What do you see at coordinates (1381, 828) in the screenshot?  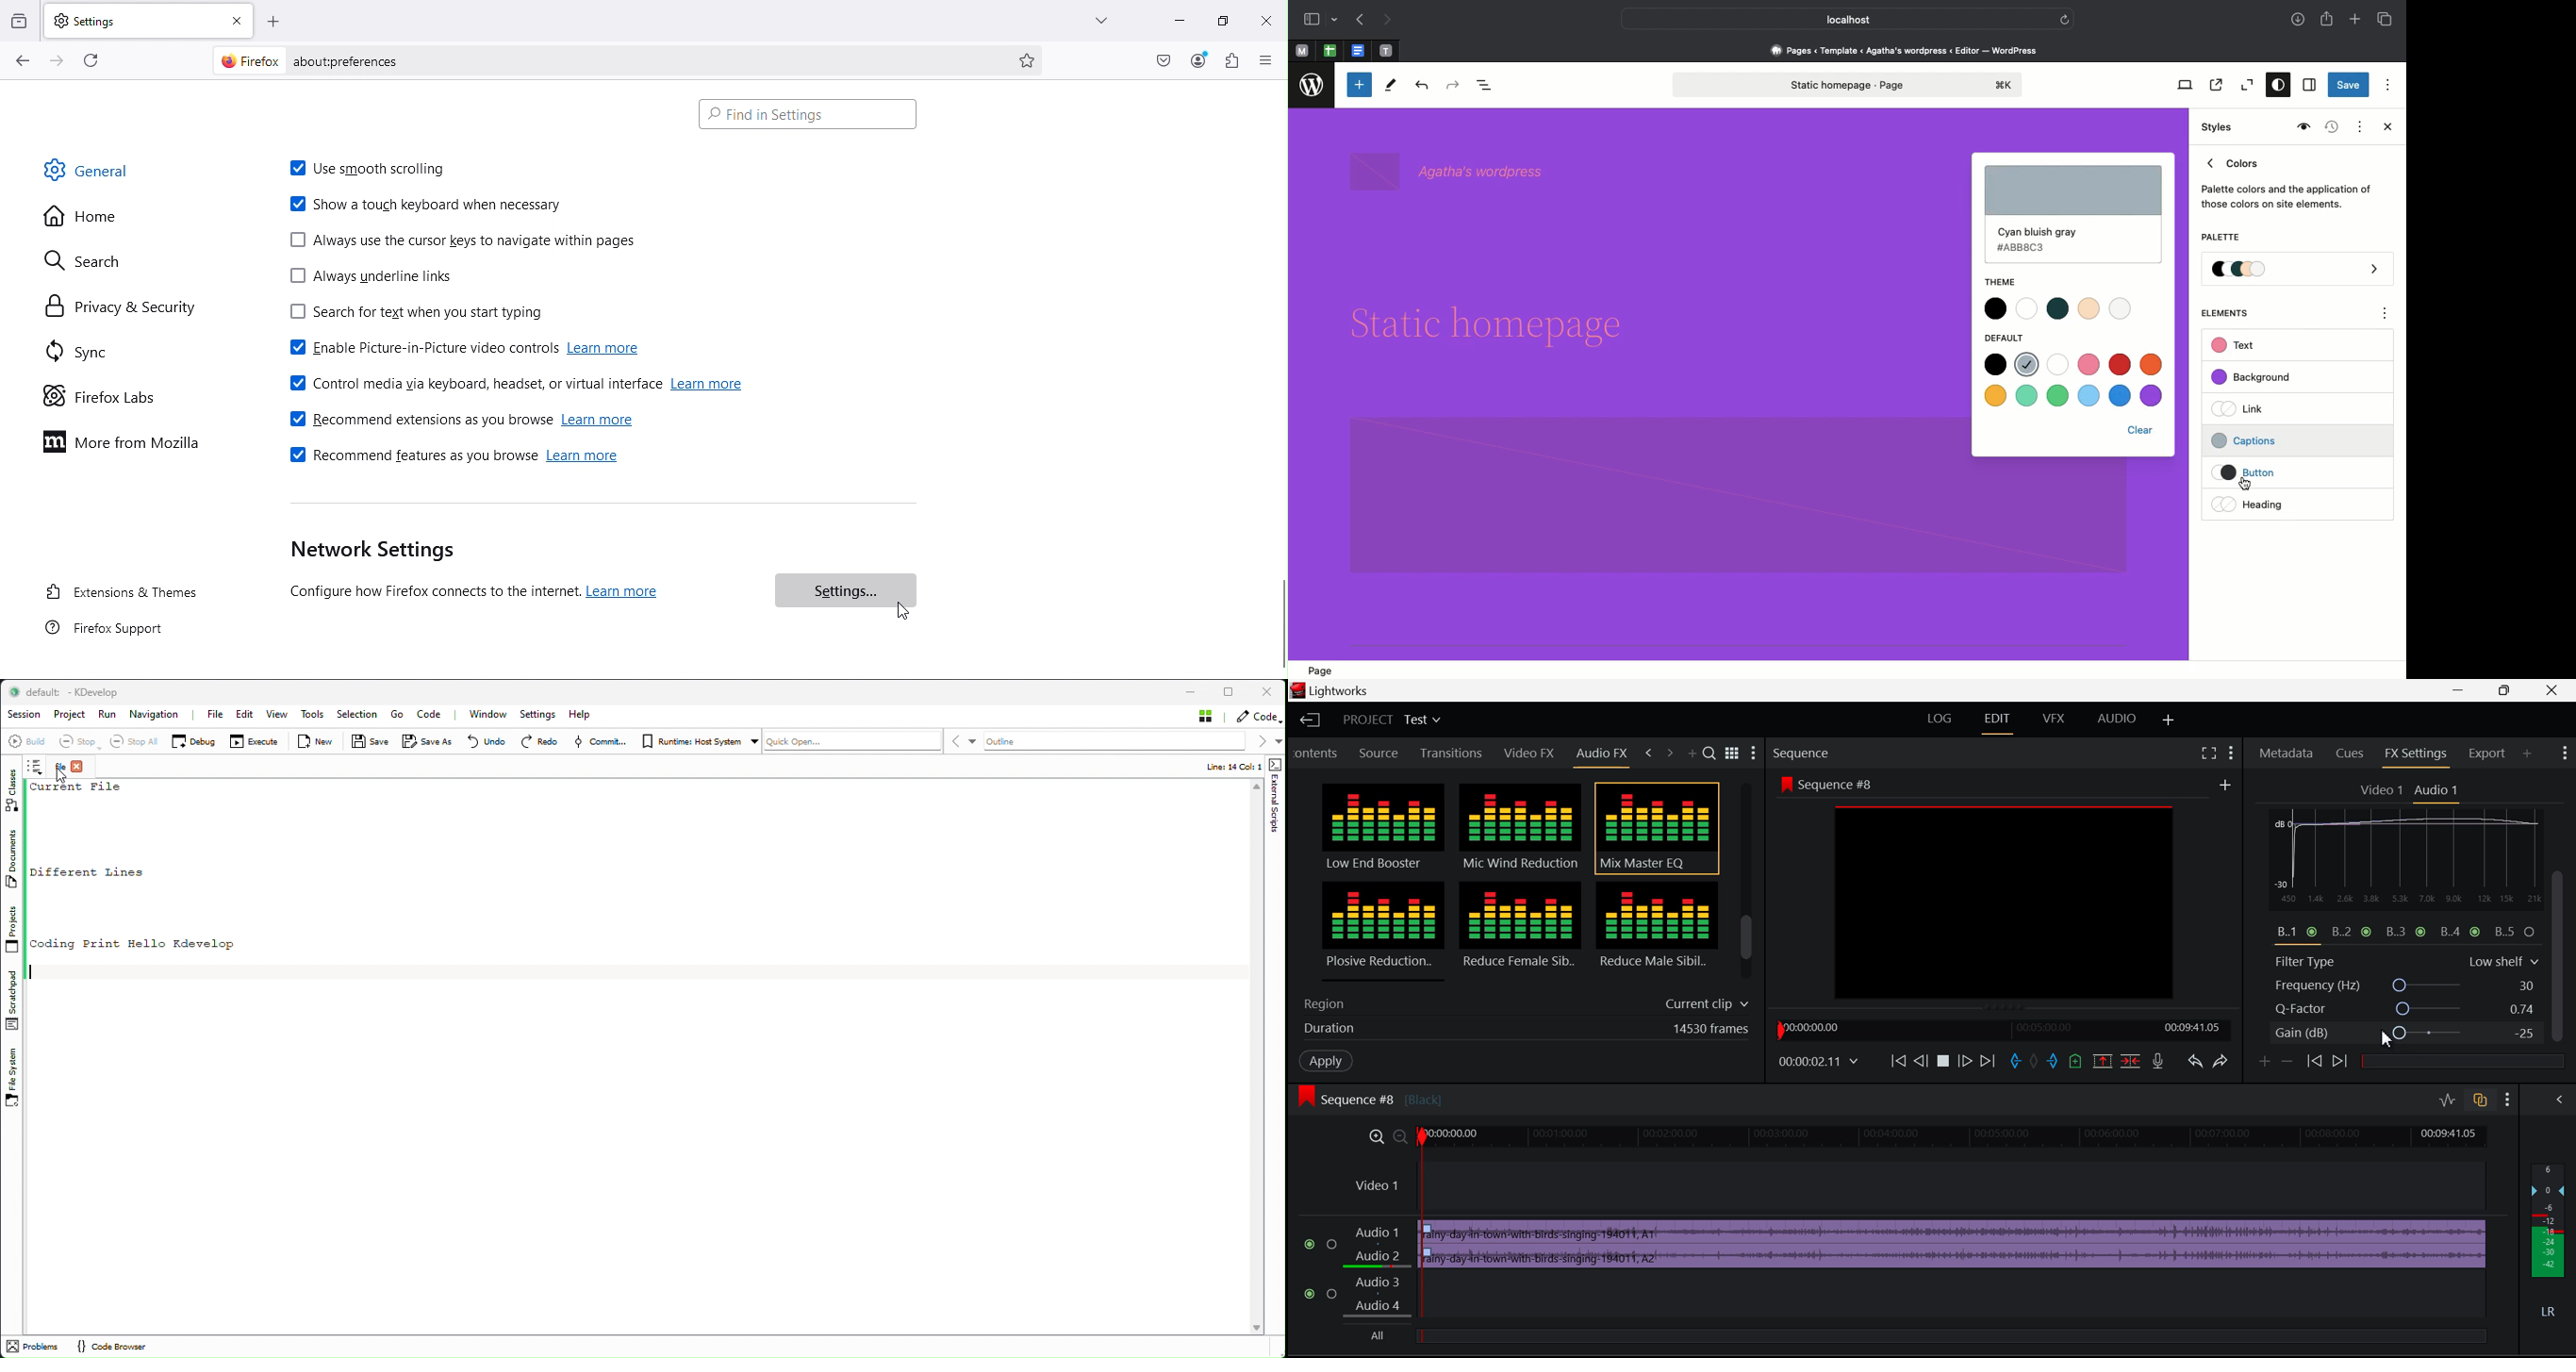 I see `Low End Booster` at bounding box center [1381, 828].